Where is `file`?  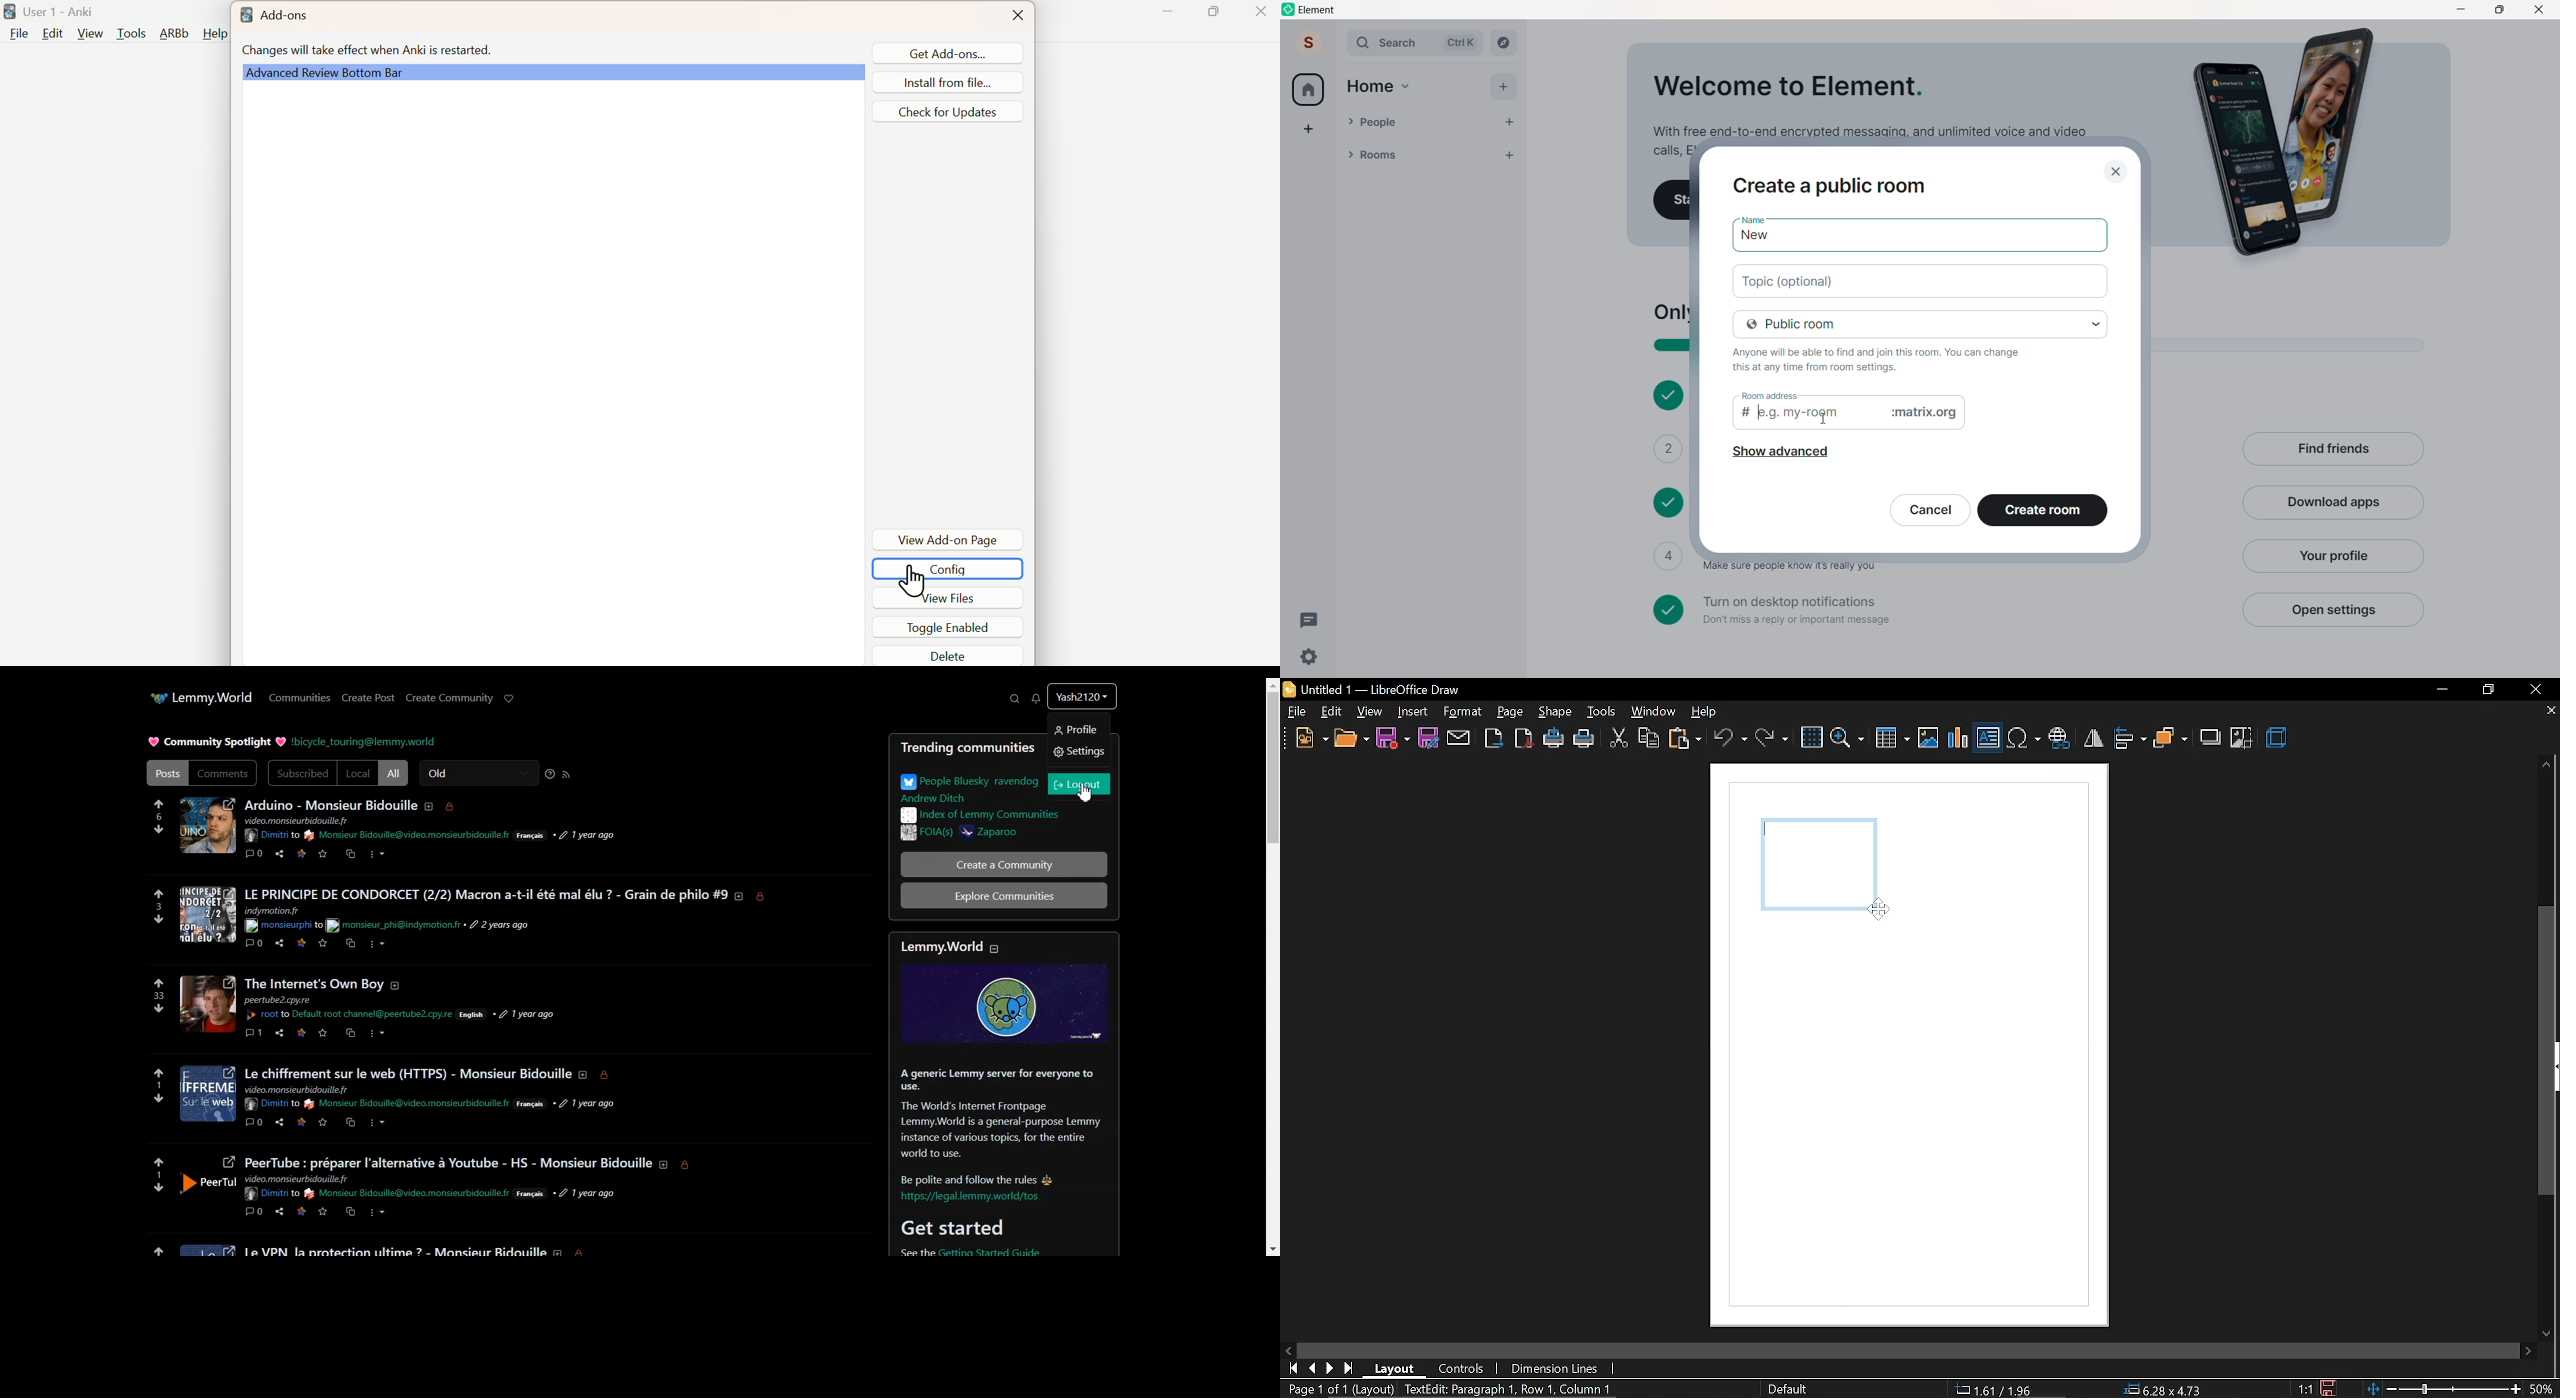
file is located at coordinates (16, 37).